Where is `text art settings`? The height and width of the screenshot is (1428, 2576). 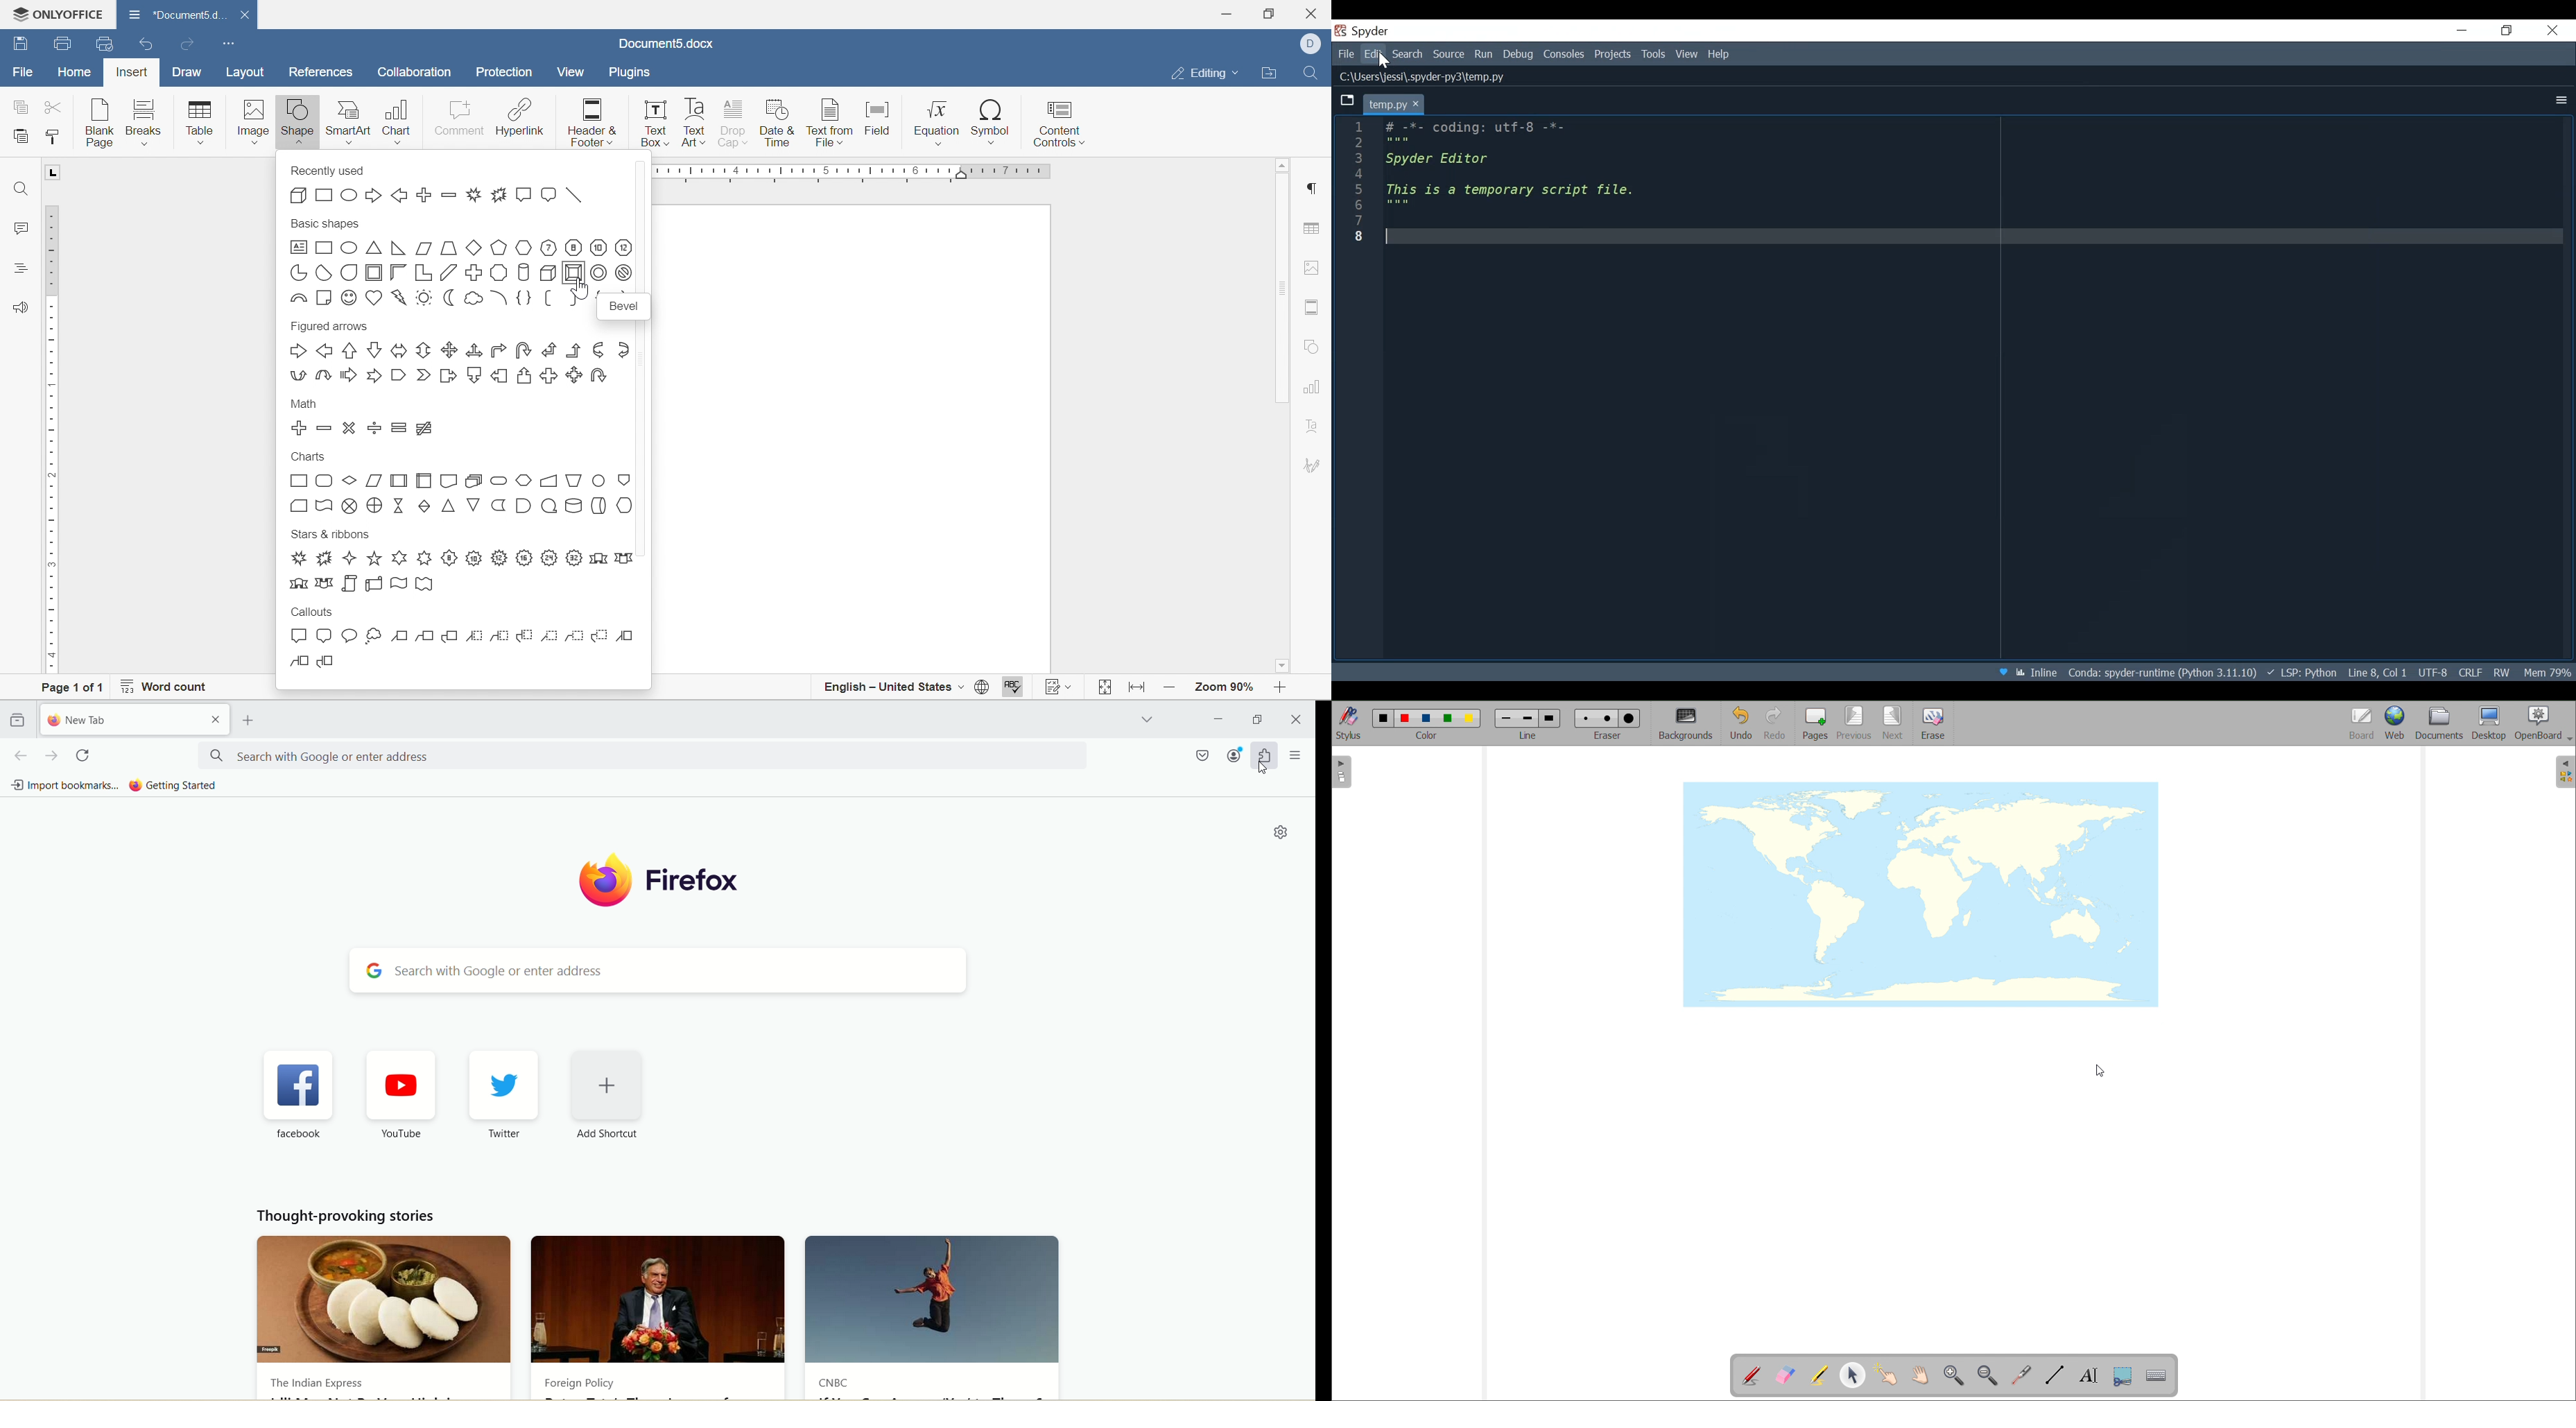 text art settings is located at coordinates (1315, 425).